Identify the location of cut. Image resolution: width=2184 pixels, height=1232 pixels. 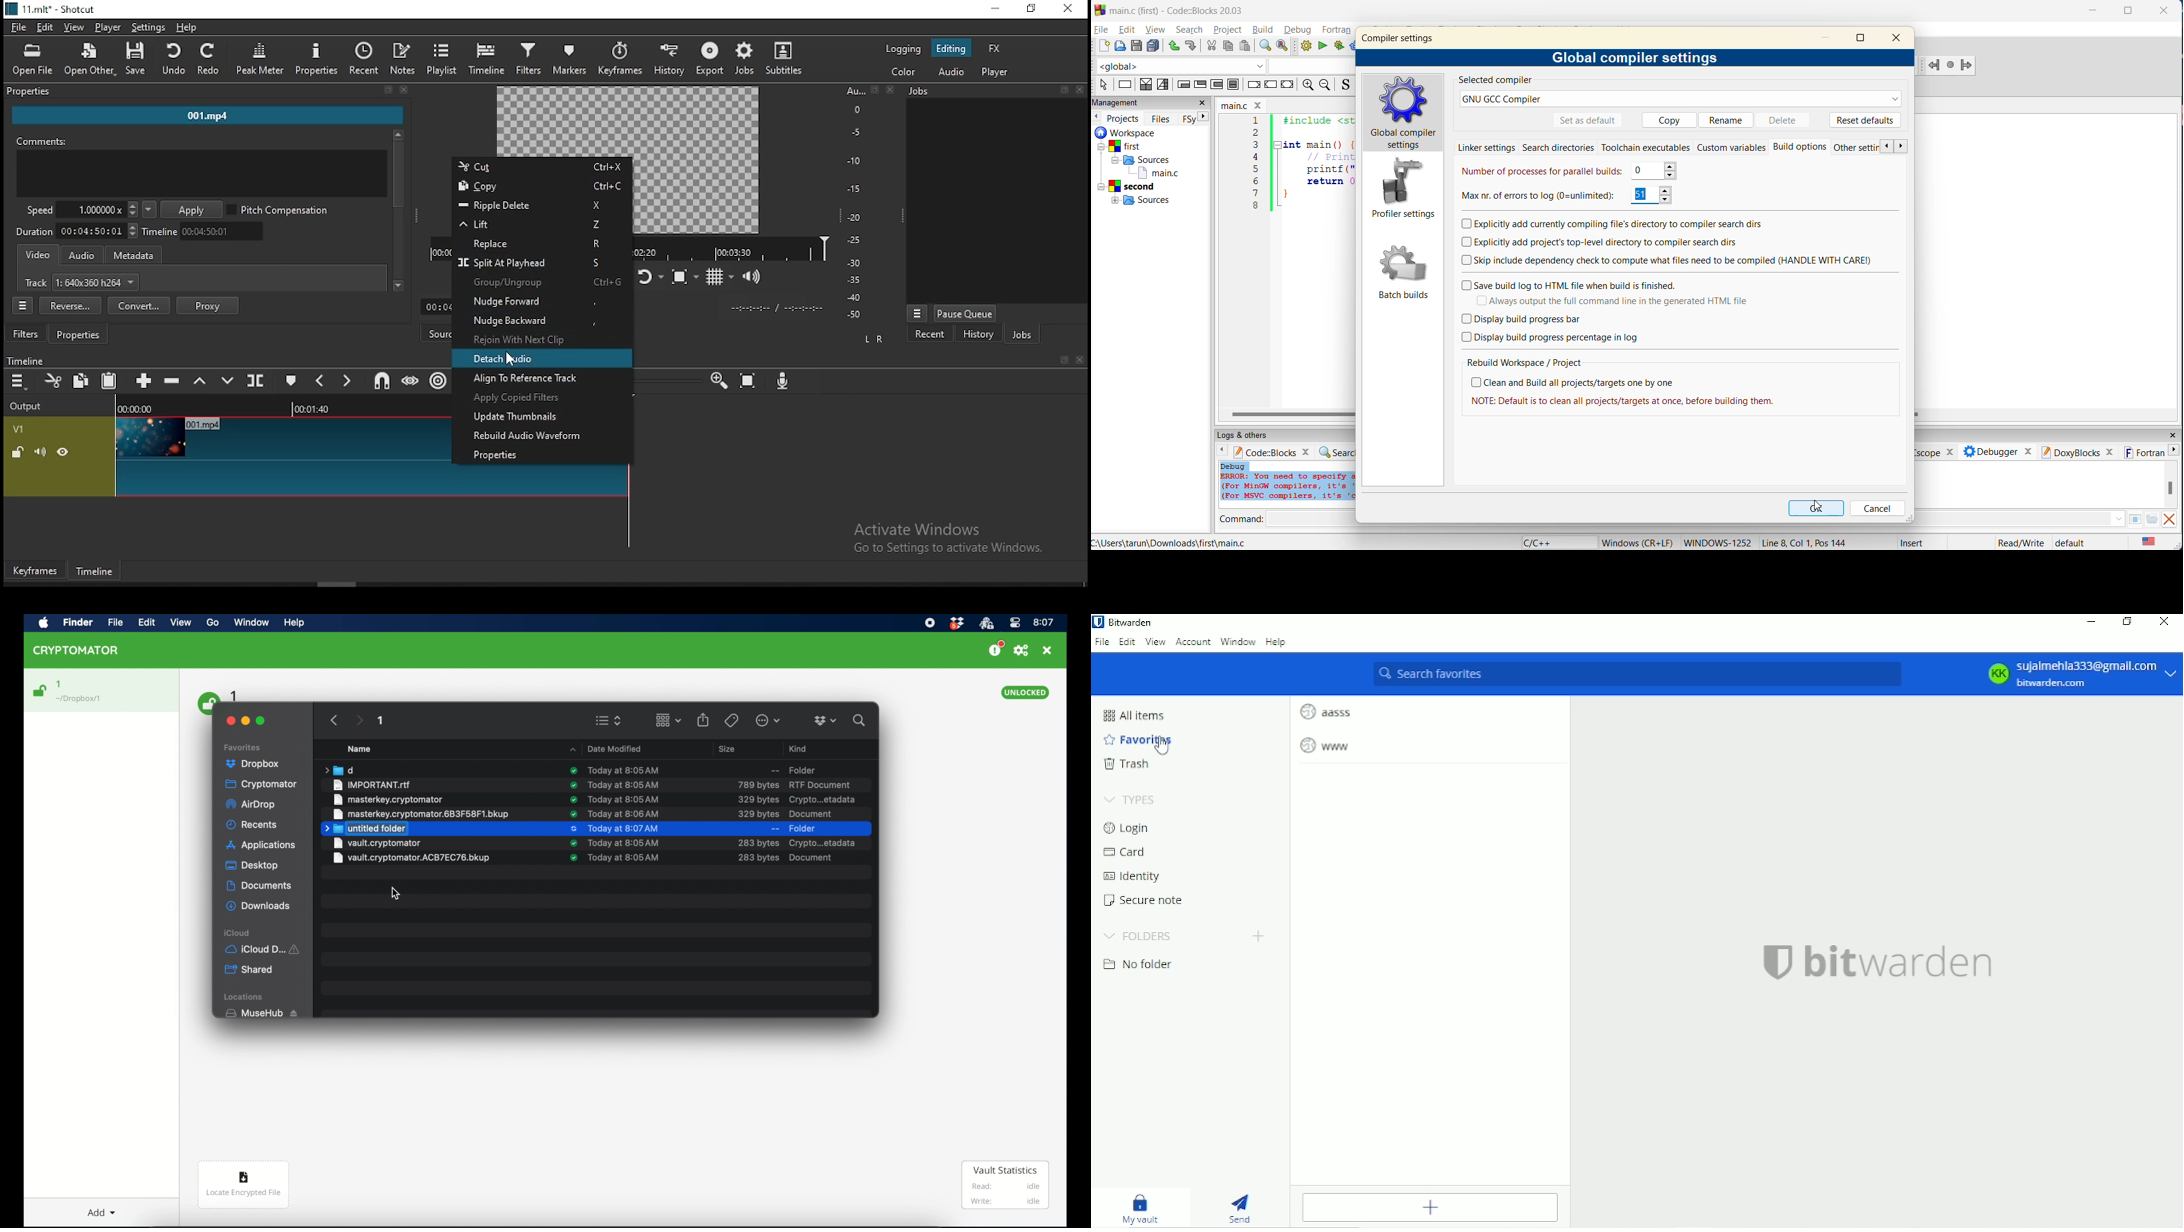
(52, 380).